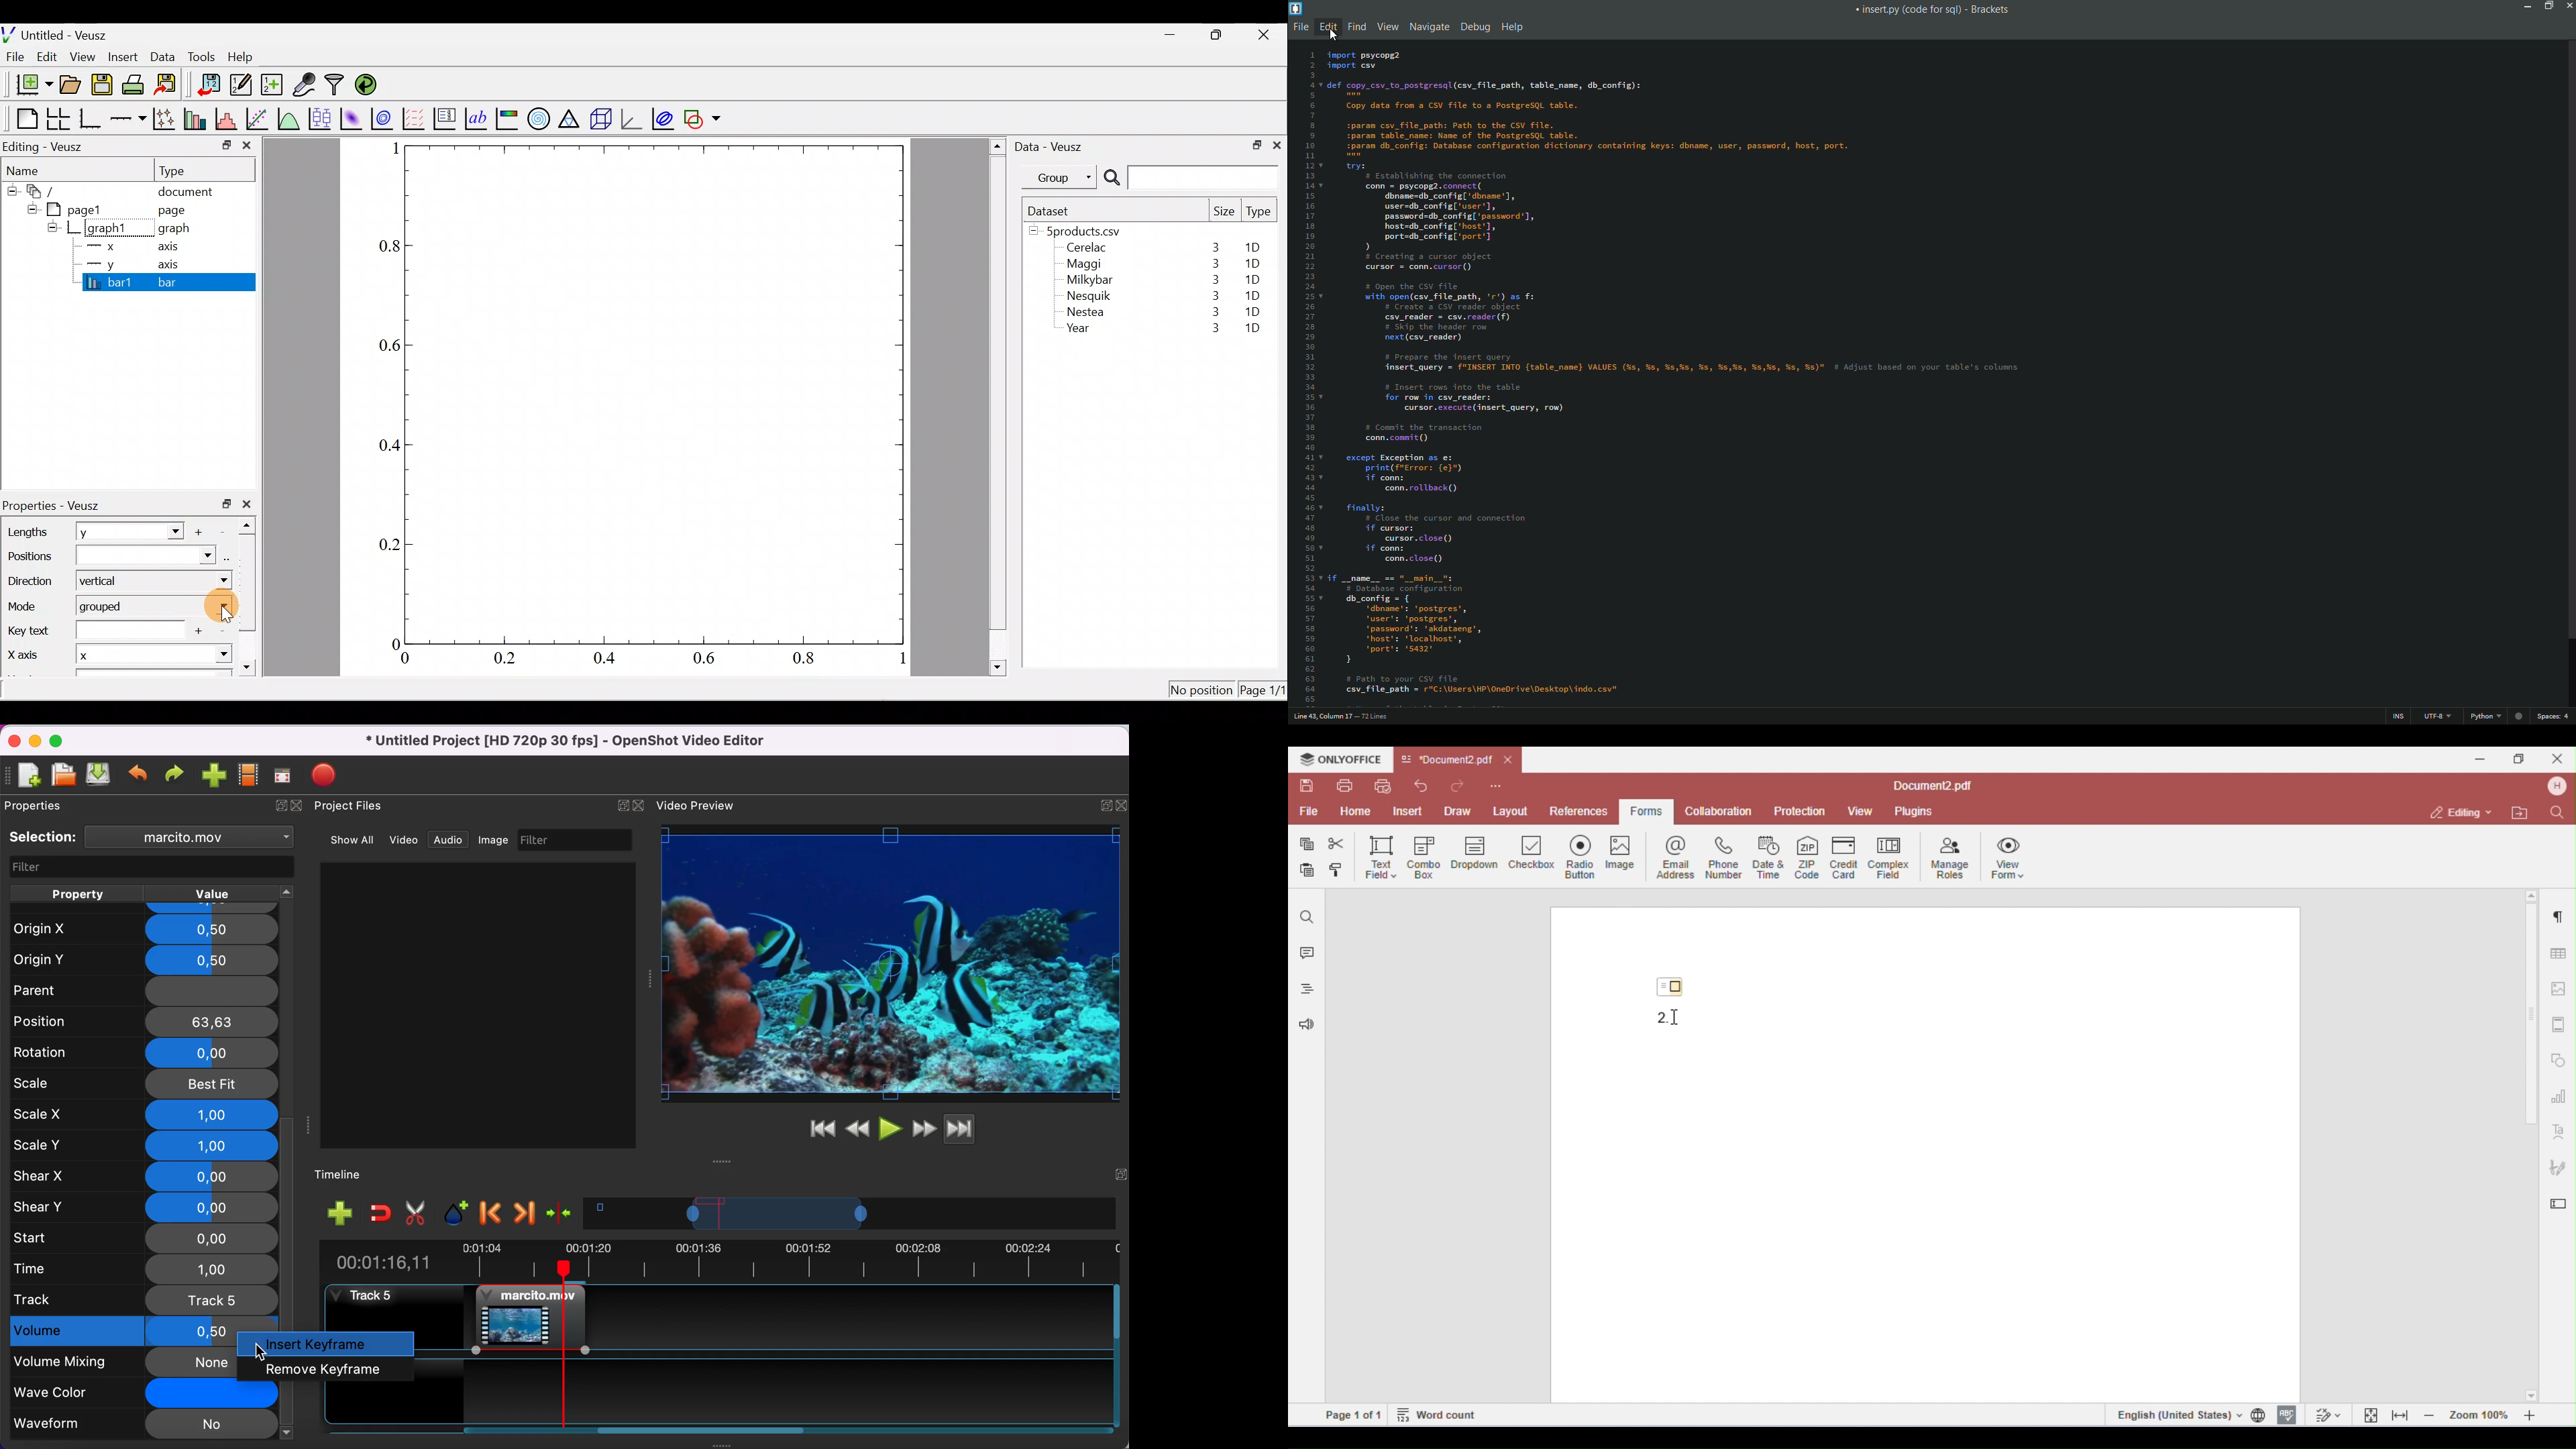 This screenshot has height=1456, width=2576. Describe the element at coordinates (631, 117) in the screenshot. I see `3d graph` at that location.